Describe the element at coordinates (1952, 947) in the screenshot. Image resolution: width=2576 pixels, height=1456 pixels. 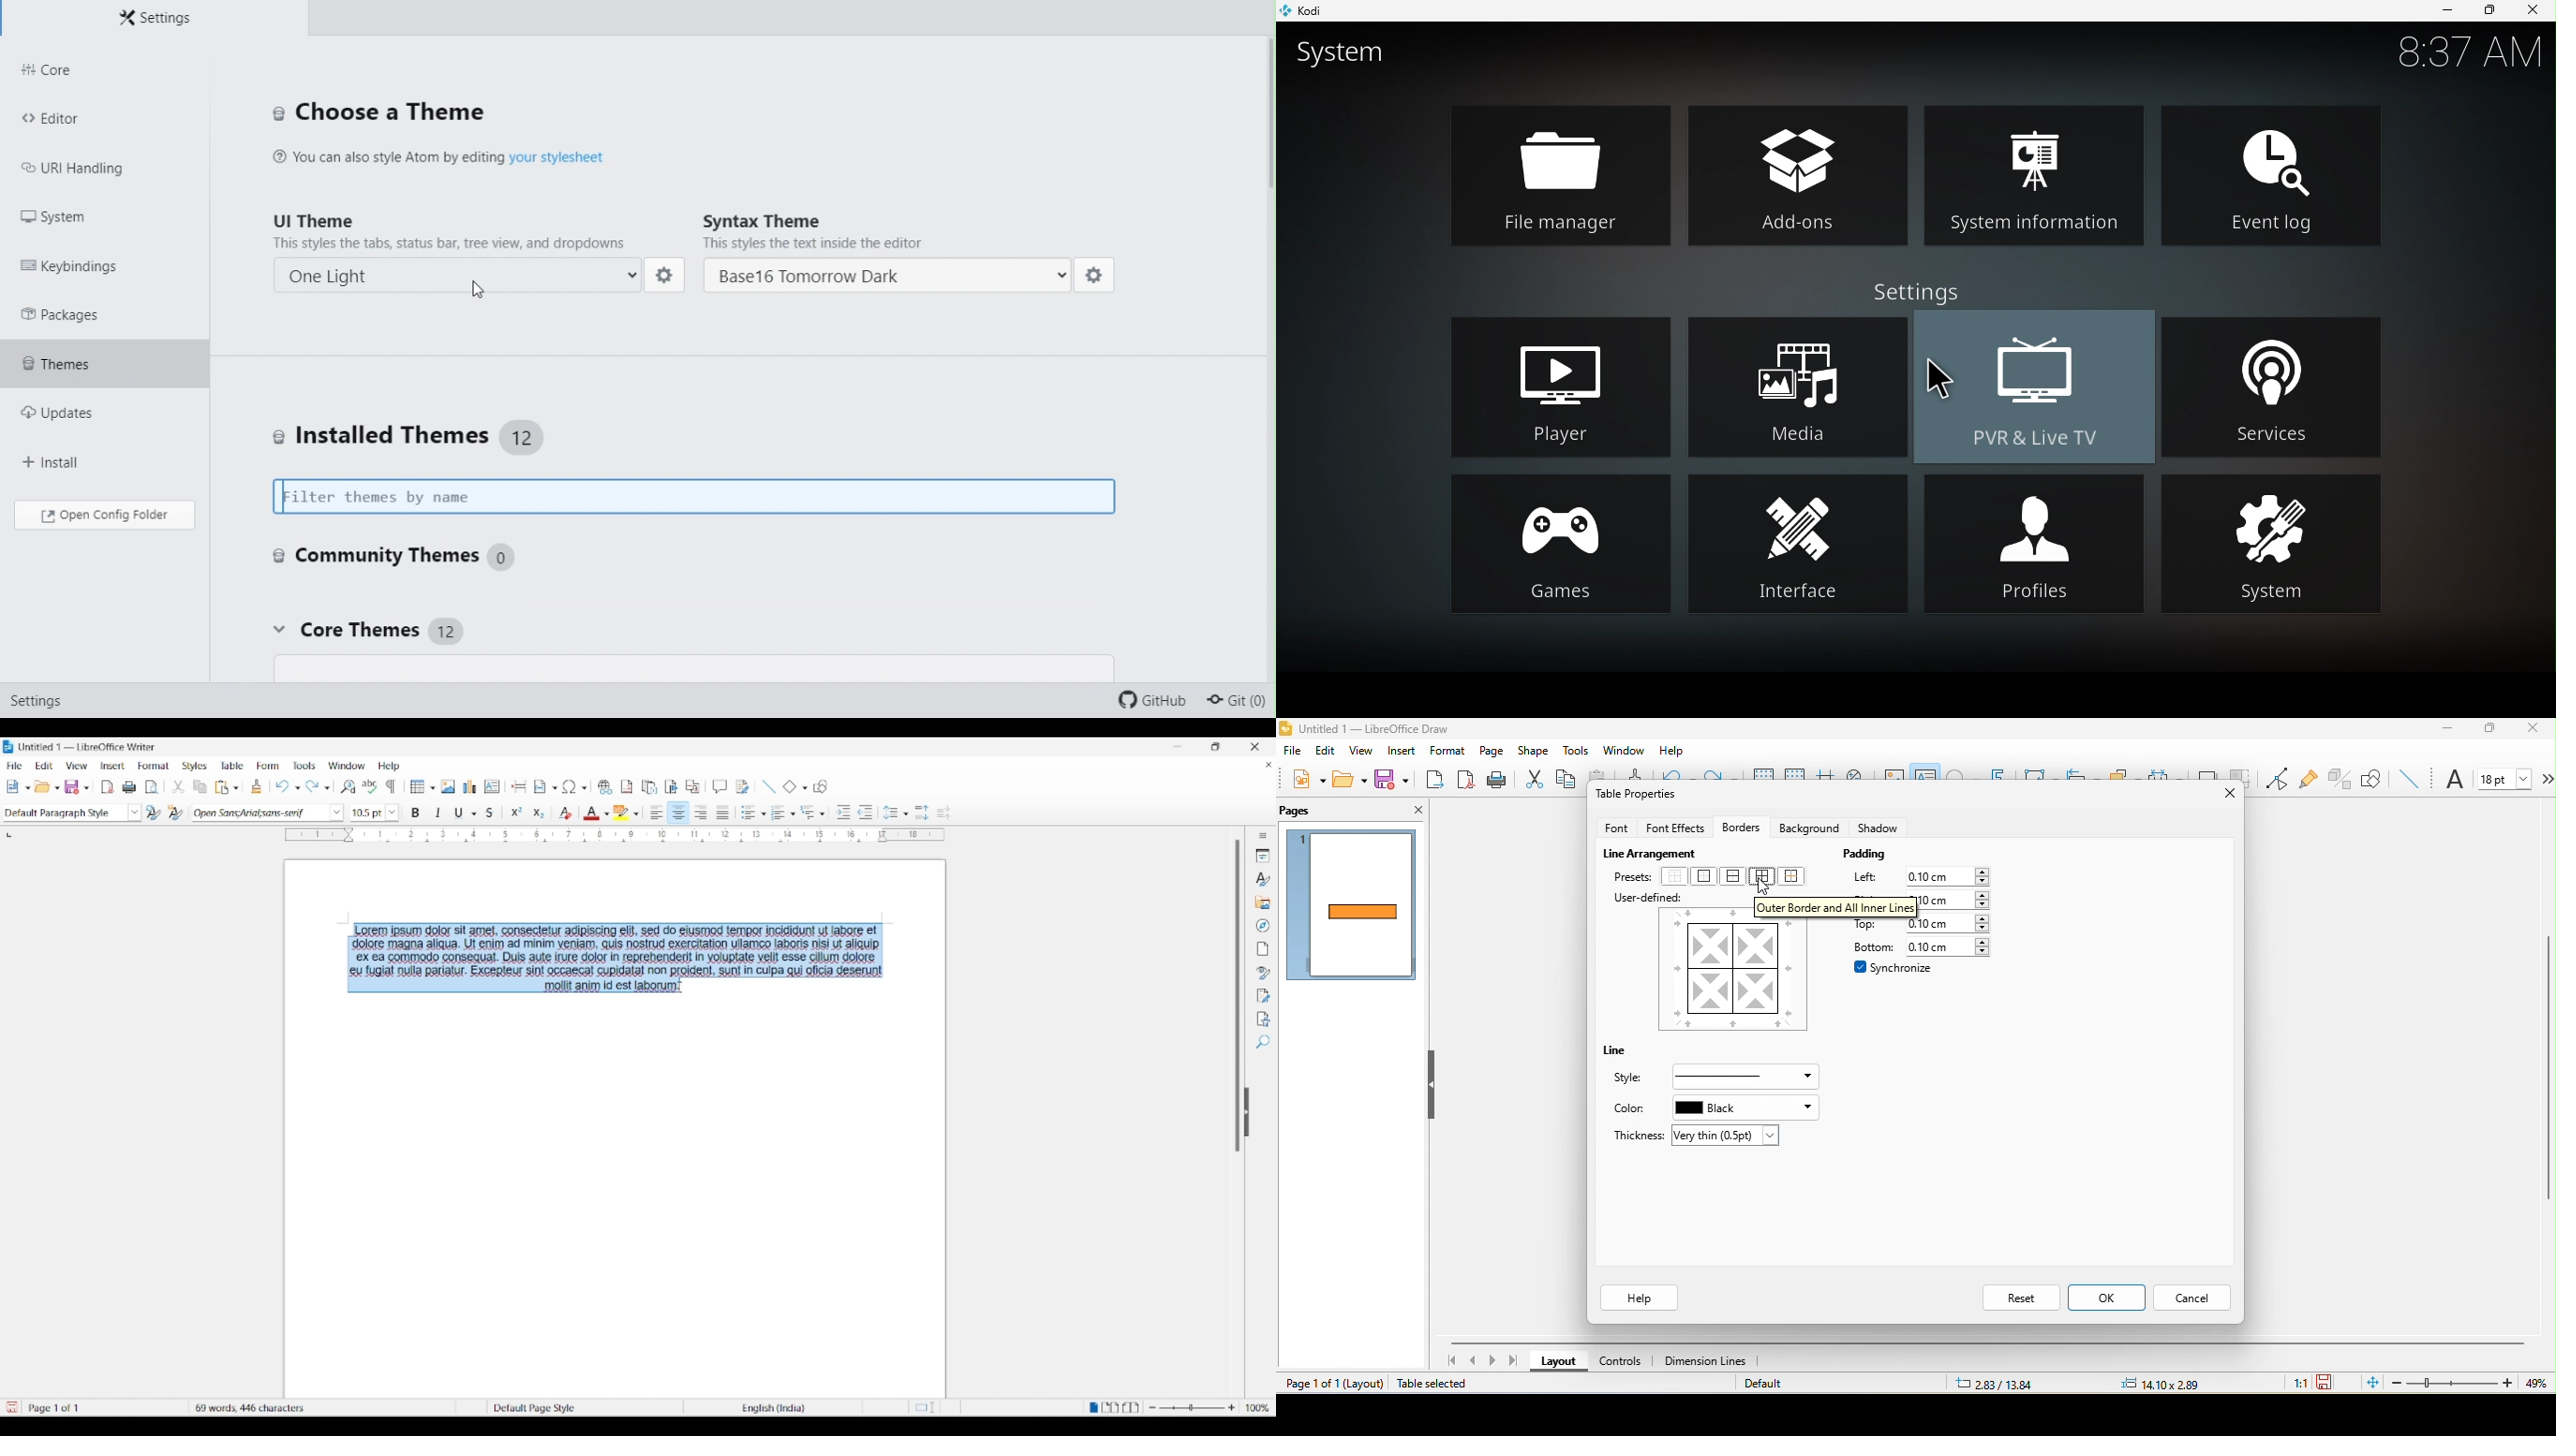
I see `0.10 cm` at that location.